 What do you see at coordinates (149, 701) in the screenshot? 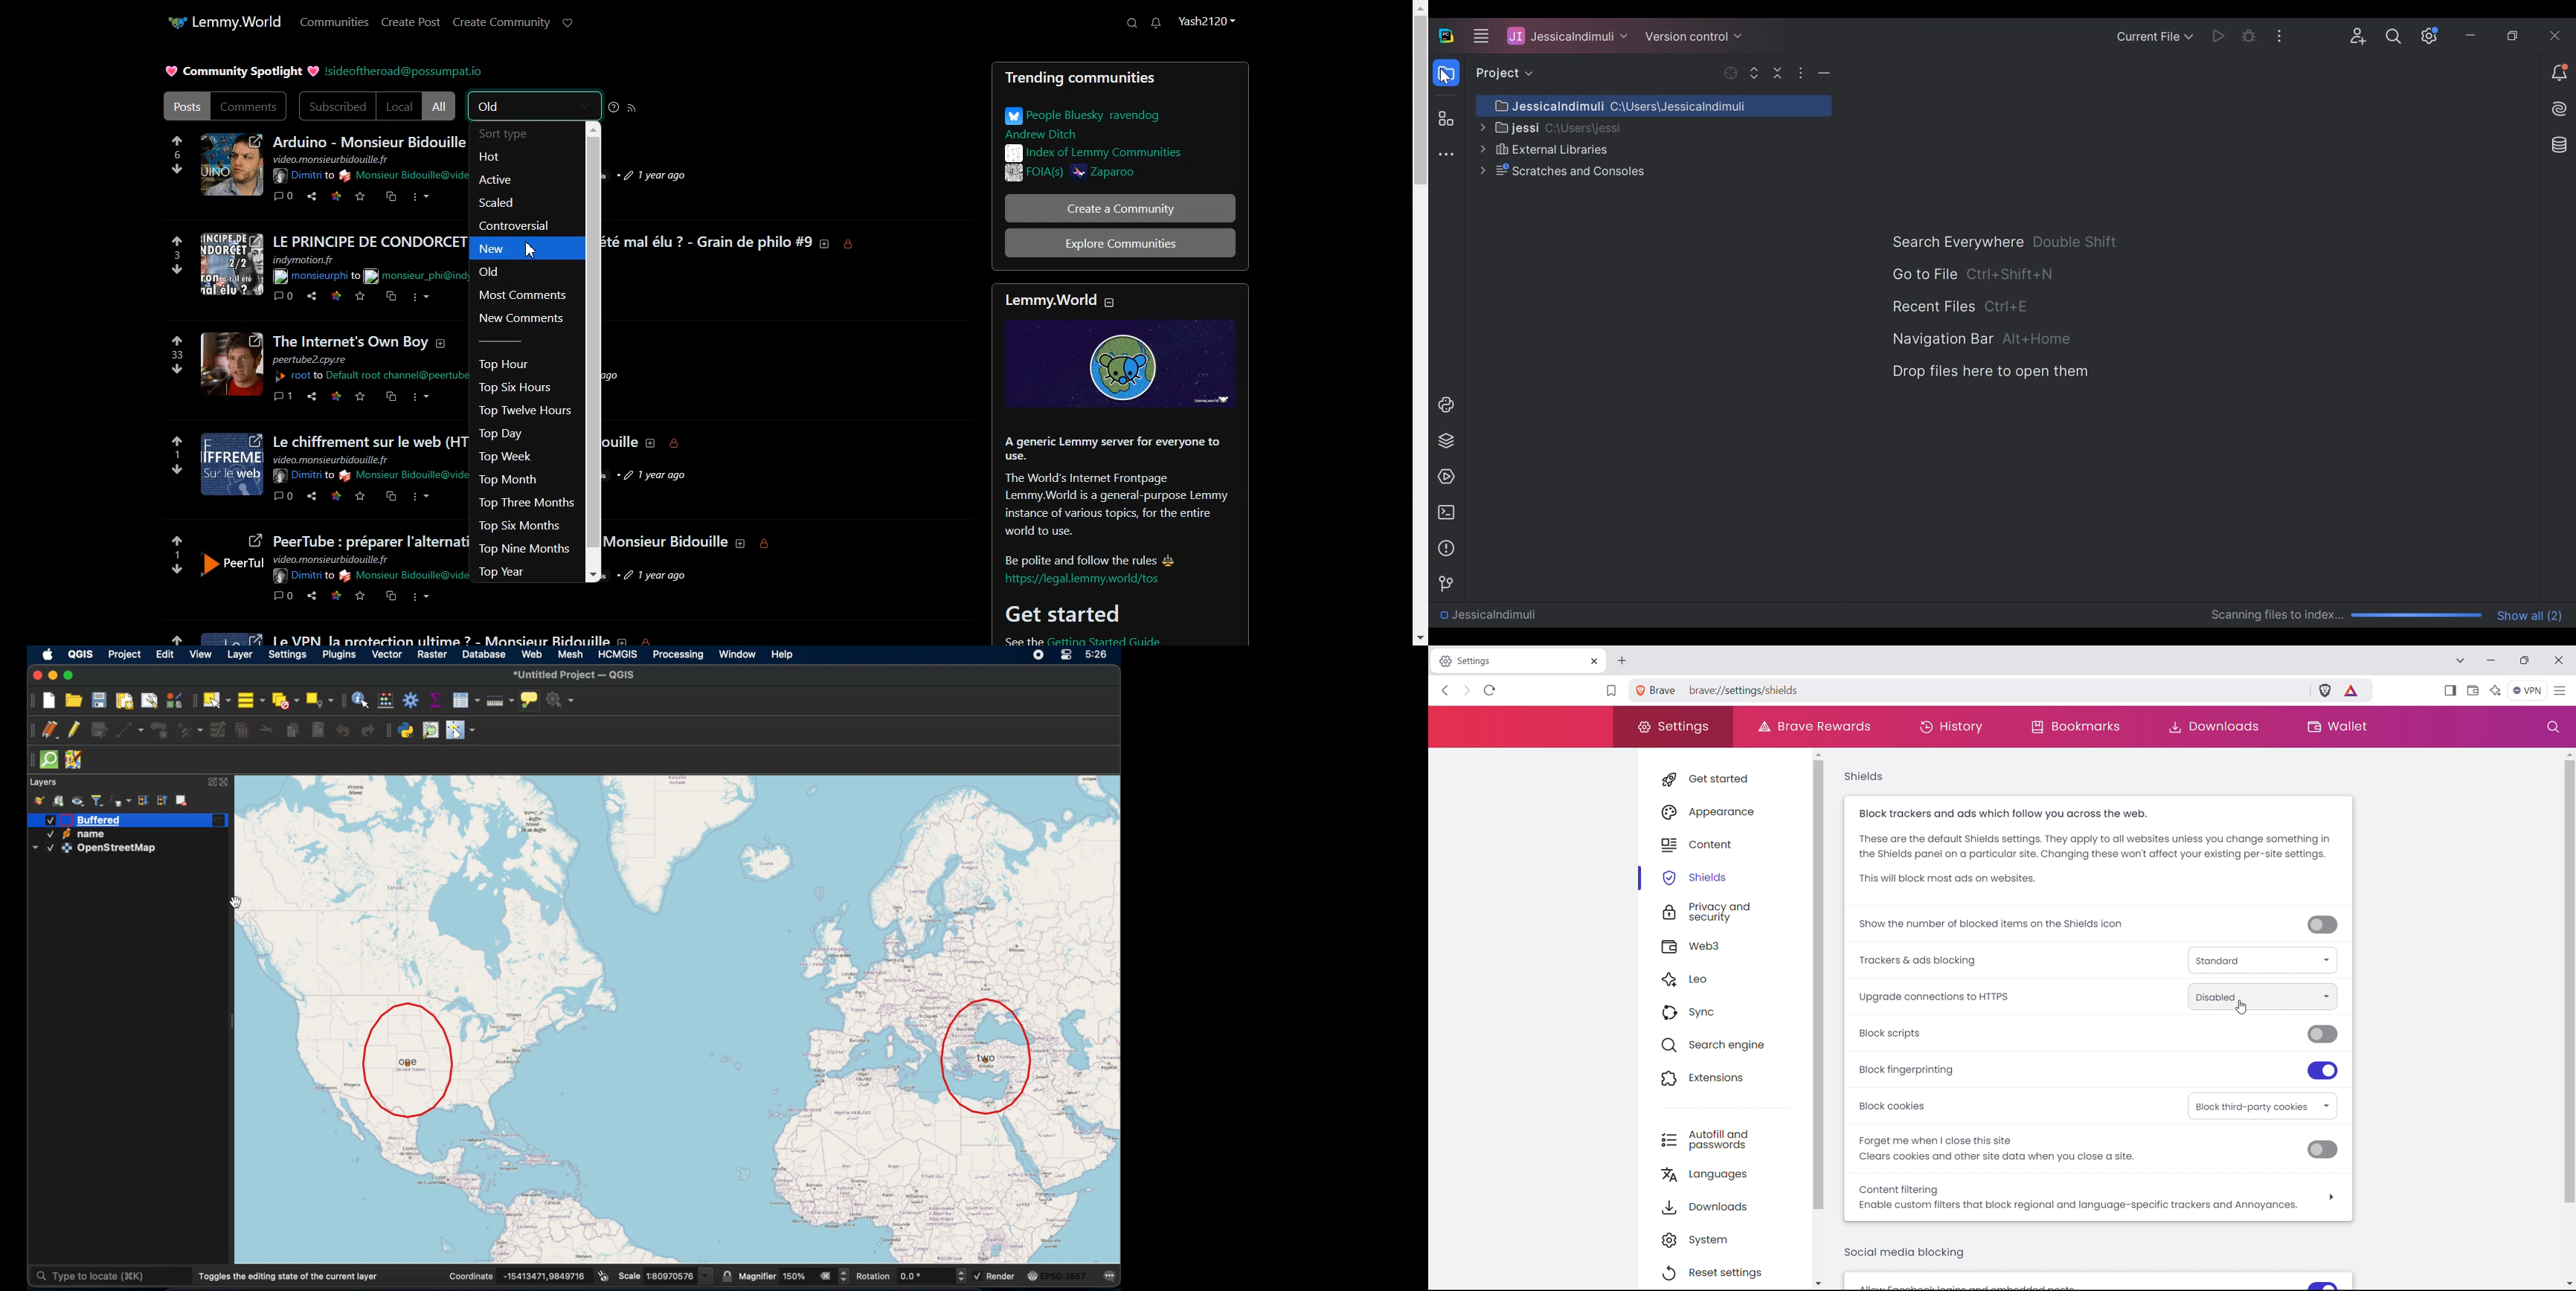
I see `show layout manager` at bounding box center [149, 701].